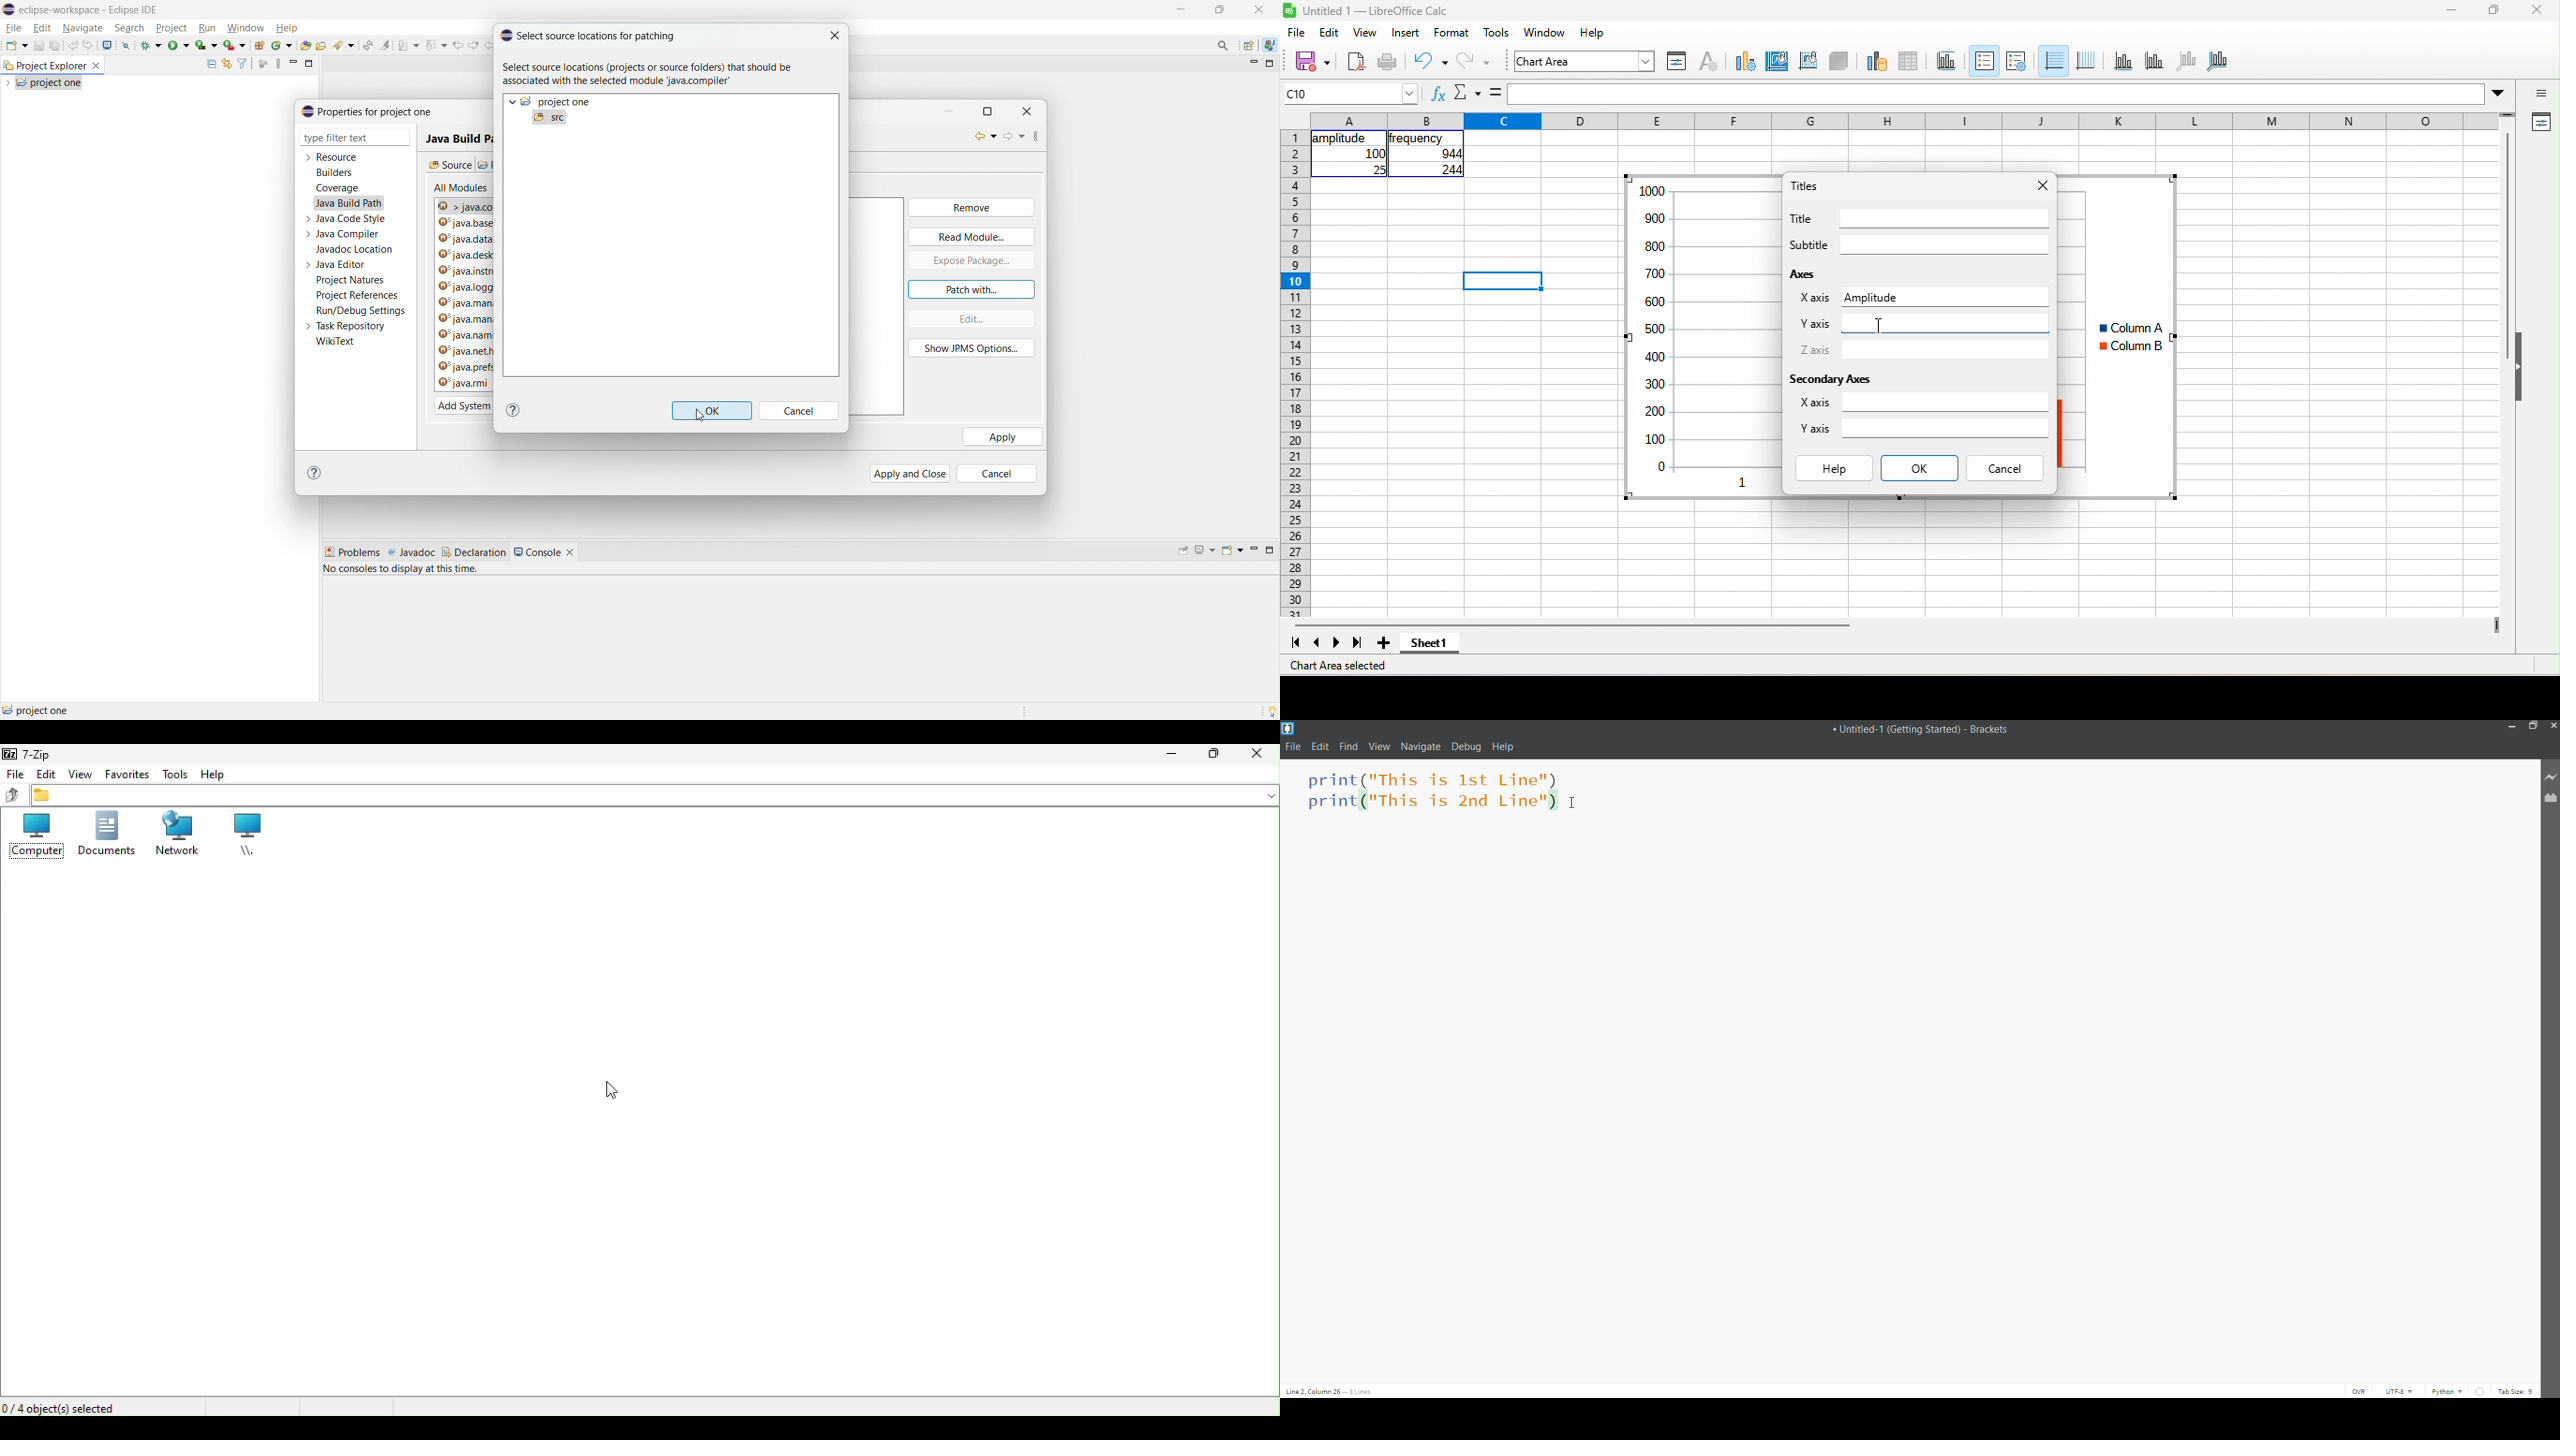 The width and height of the screenshot is (2576, 1456). What do you see at coordinates (403, 571) in the screenshot?
I see `no consoles to display at this time. ` at bounding box center [403, 571].